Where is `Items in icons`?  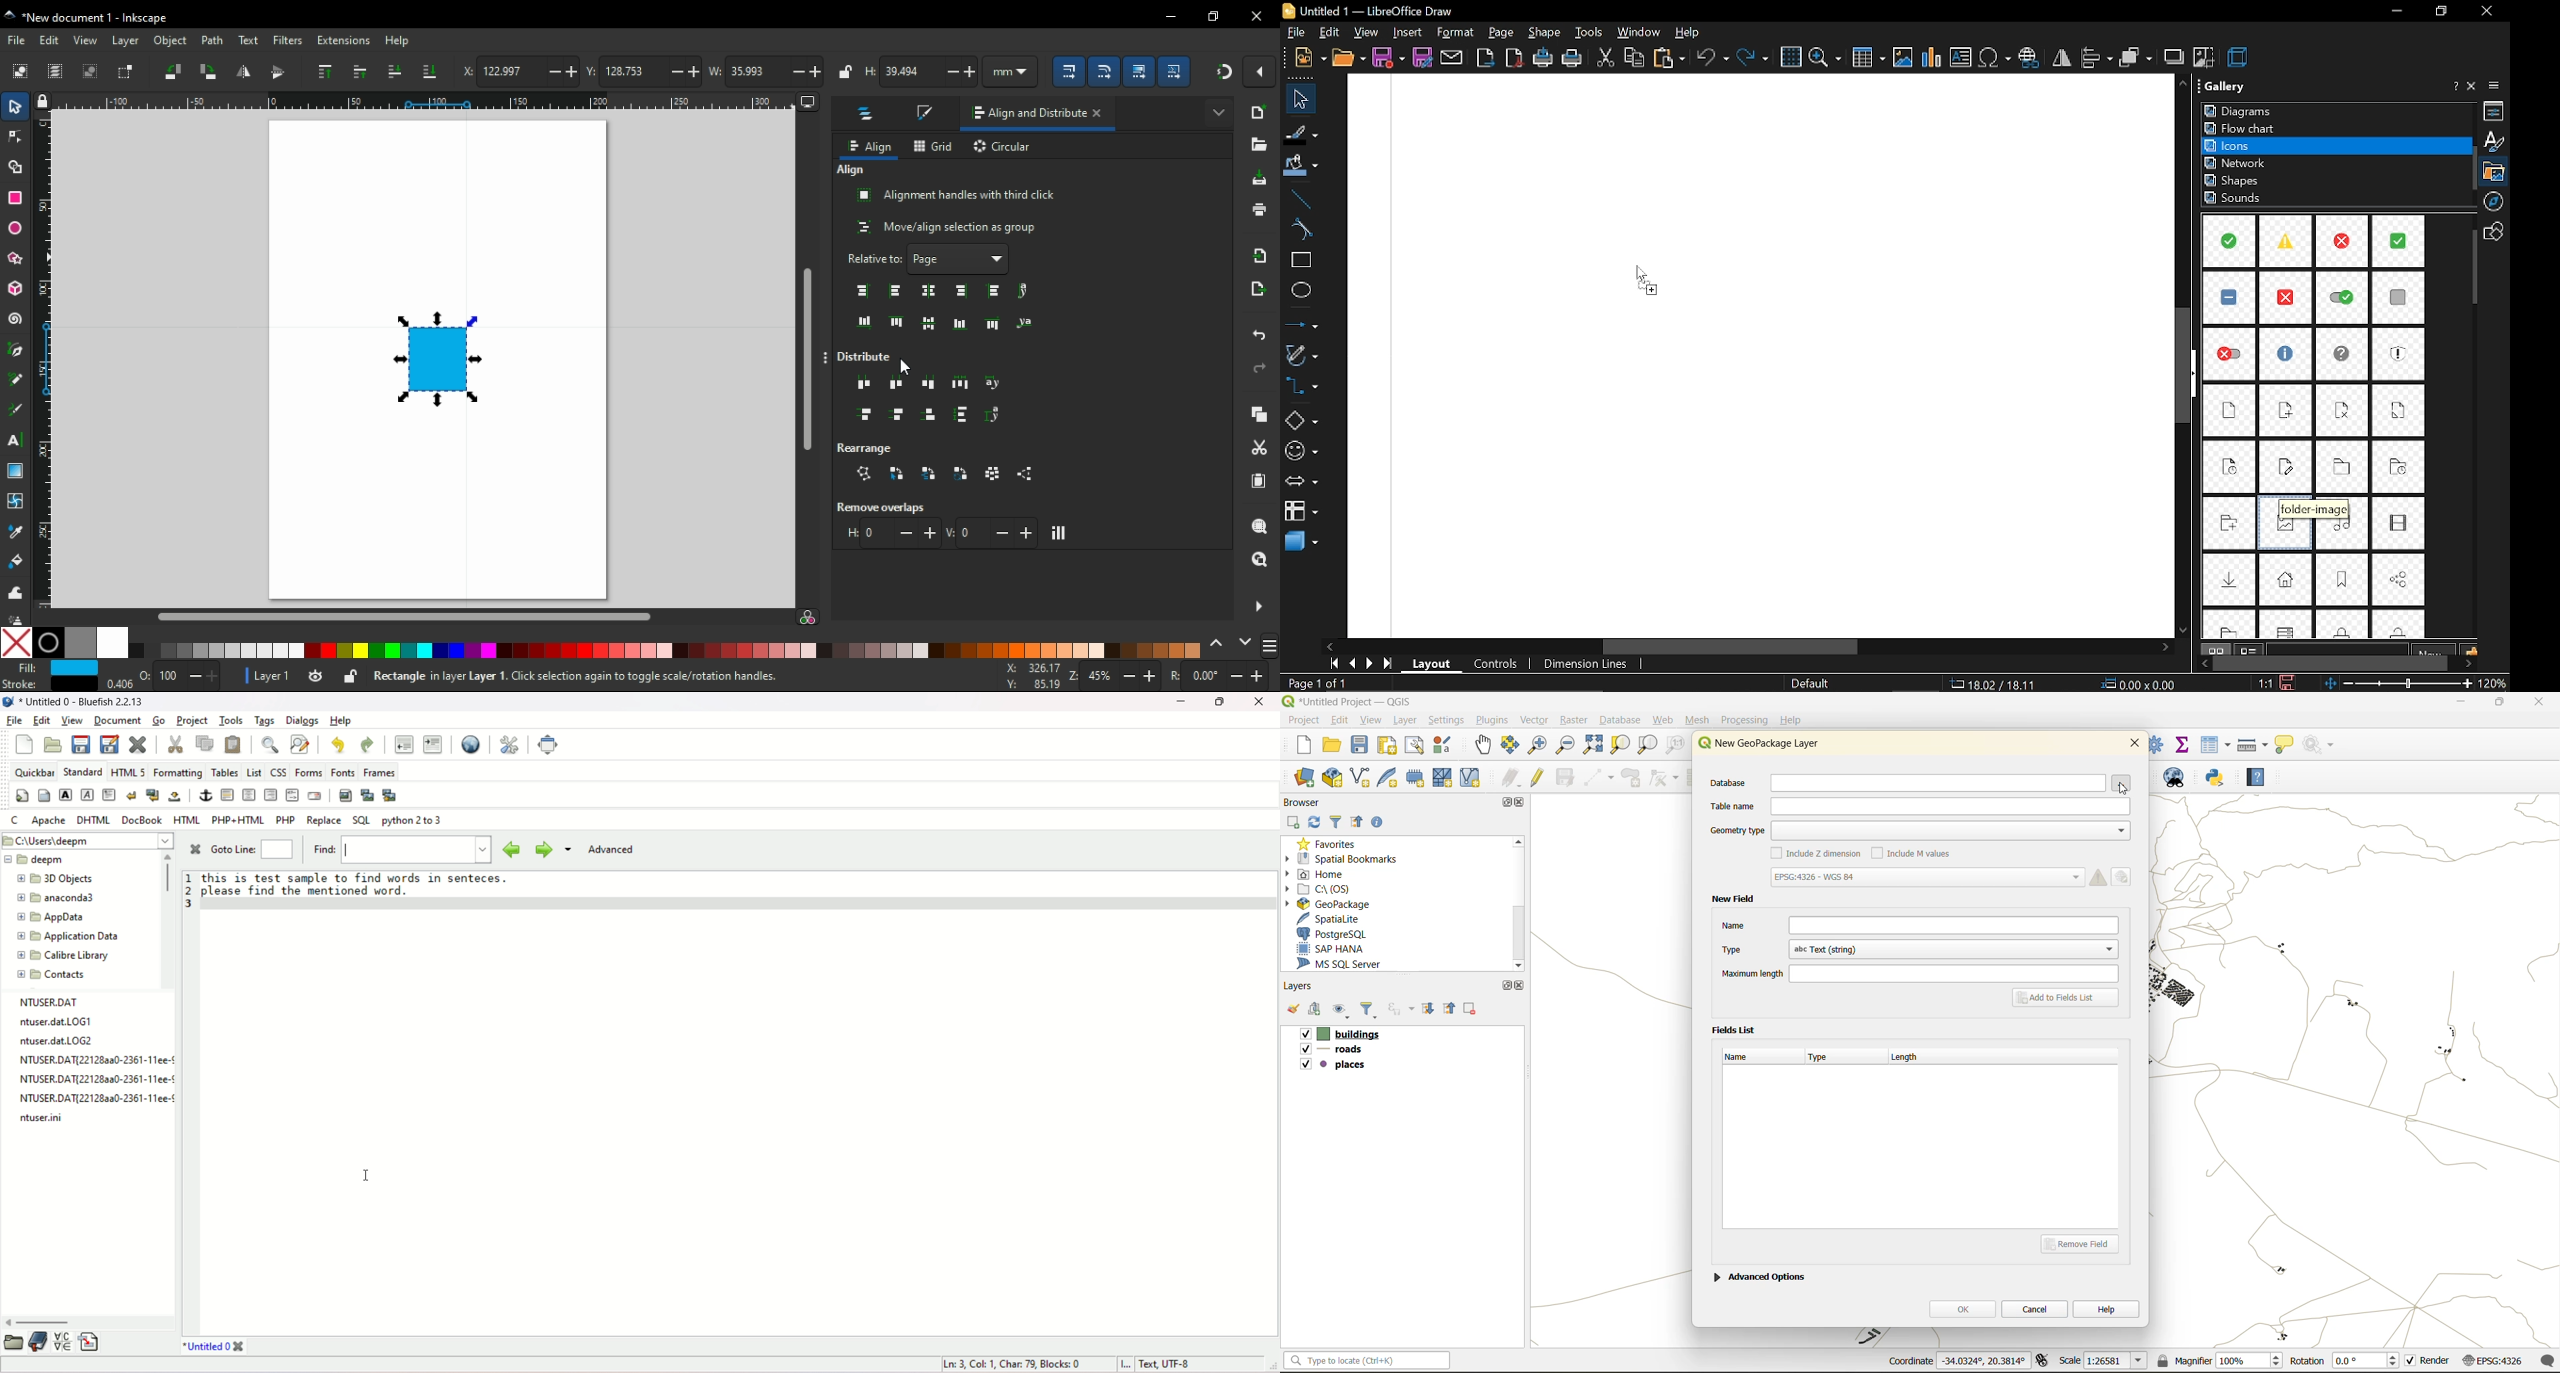 Items in icons is located at coordinates (2316, 428).